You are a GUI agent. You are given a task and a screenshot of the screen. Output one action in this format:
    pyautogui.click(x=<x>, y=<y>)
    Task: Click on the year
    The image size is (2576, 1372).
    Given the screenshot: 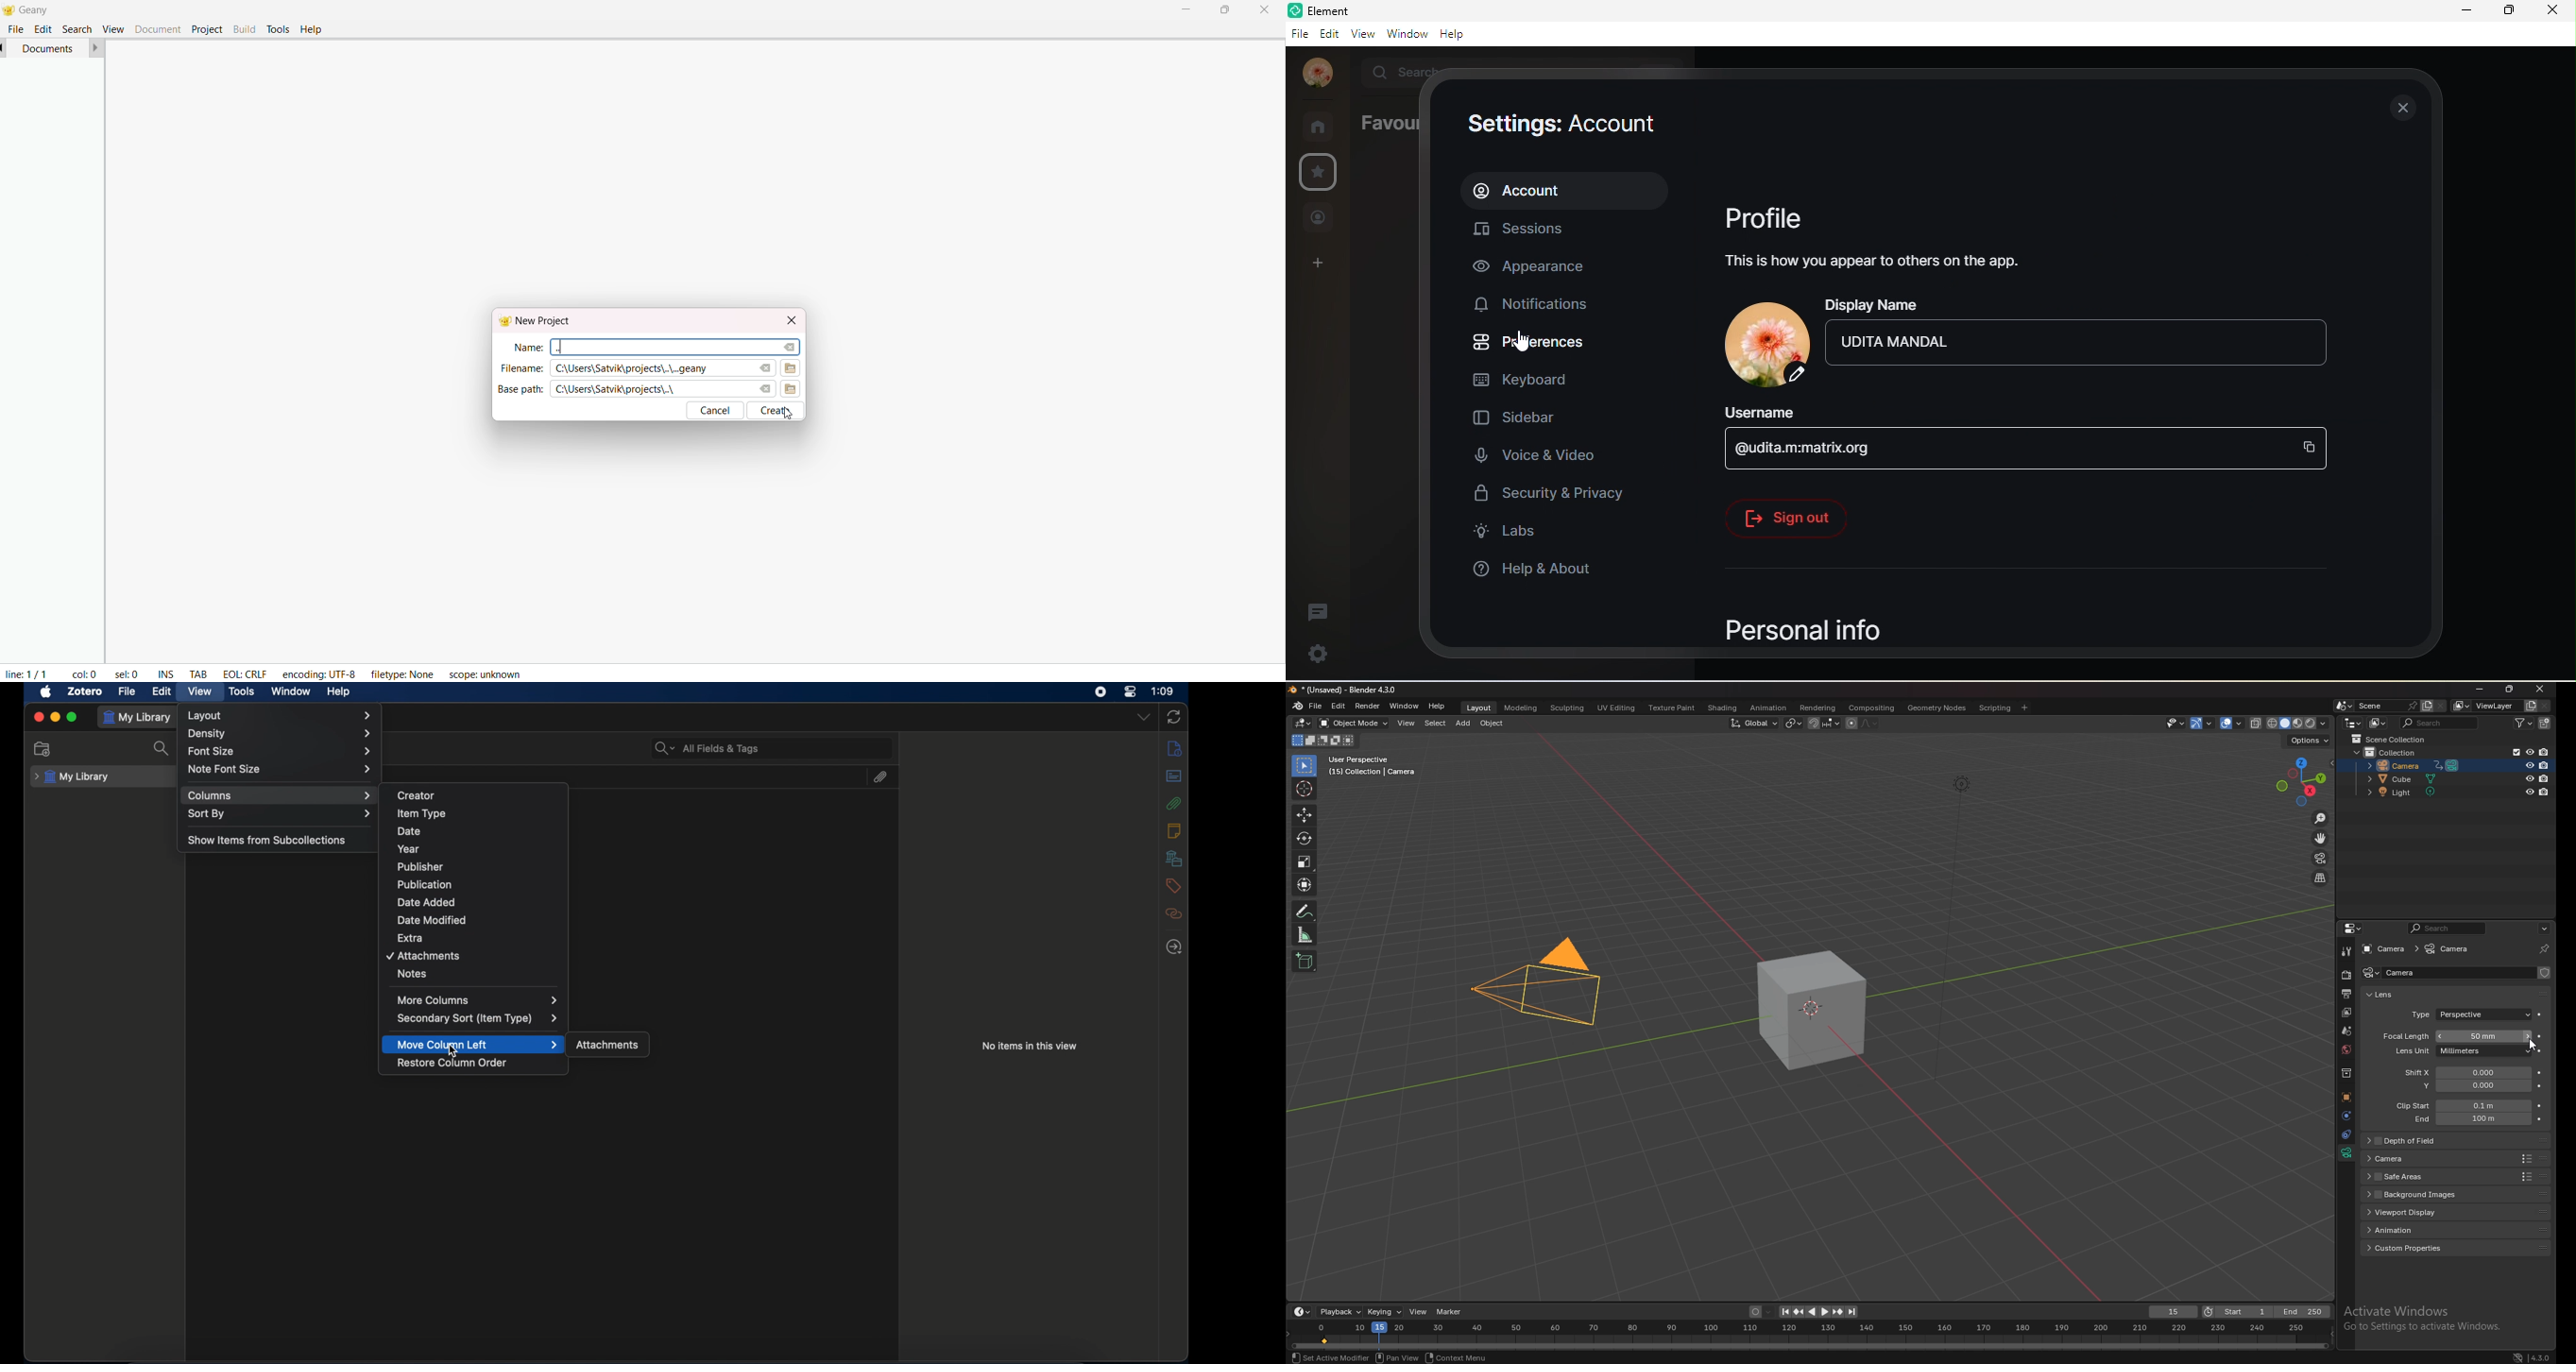 What is the action you would take?
    pyautogui.click(x=409, y=849)
    